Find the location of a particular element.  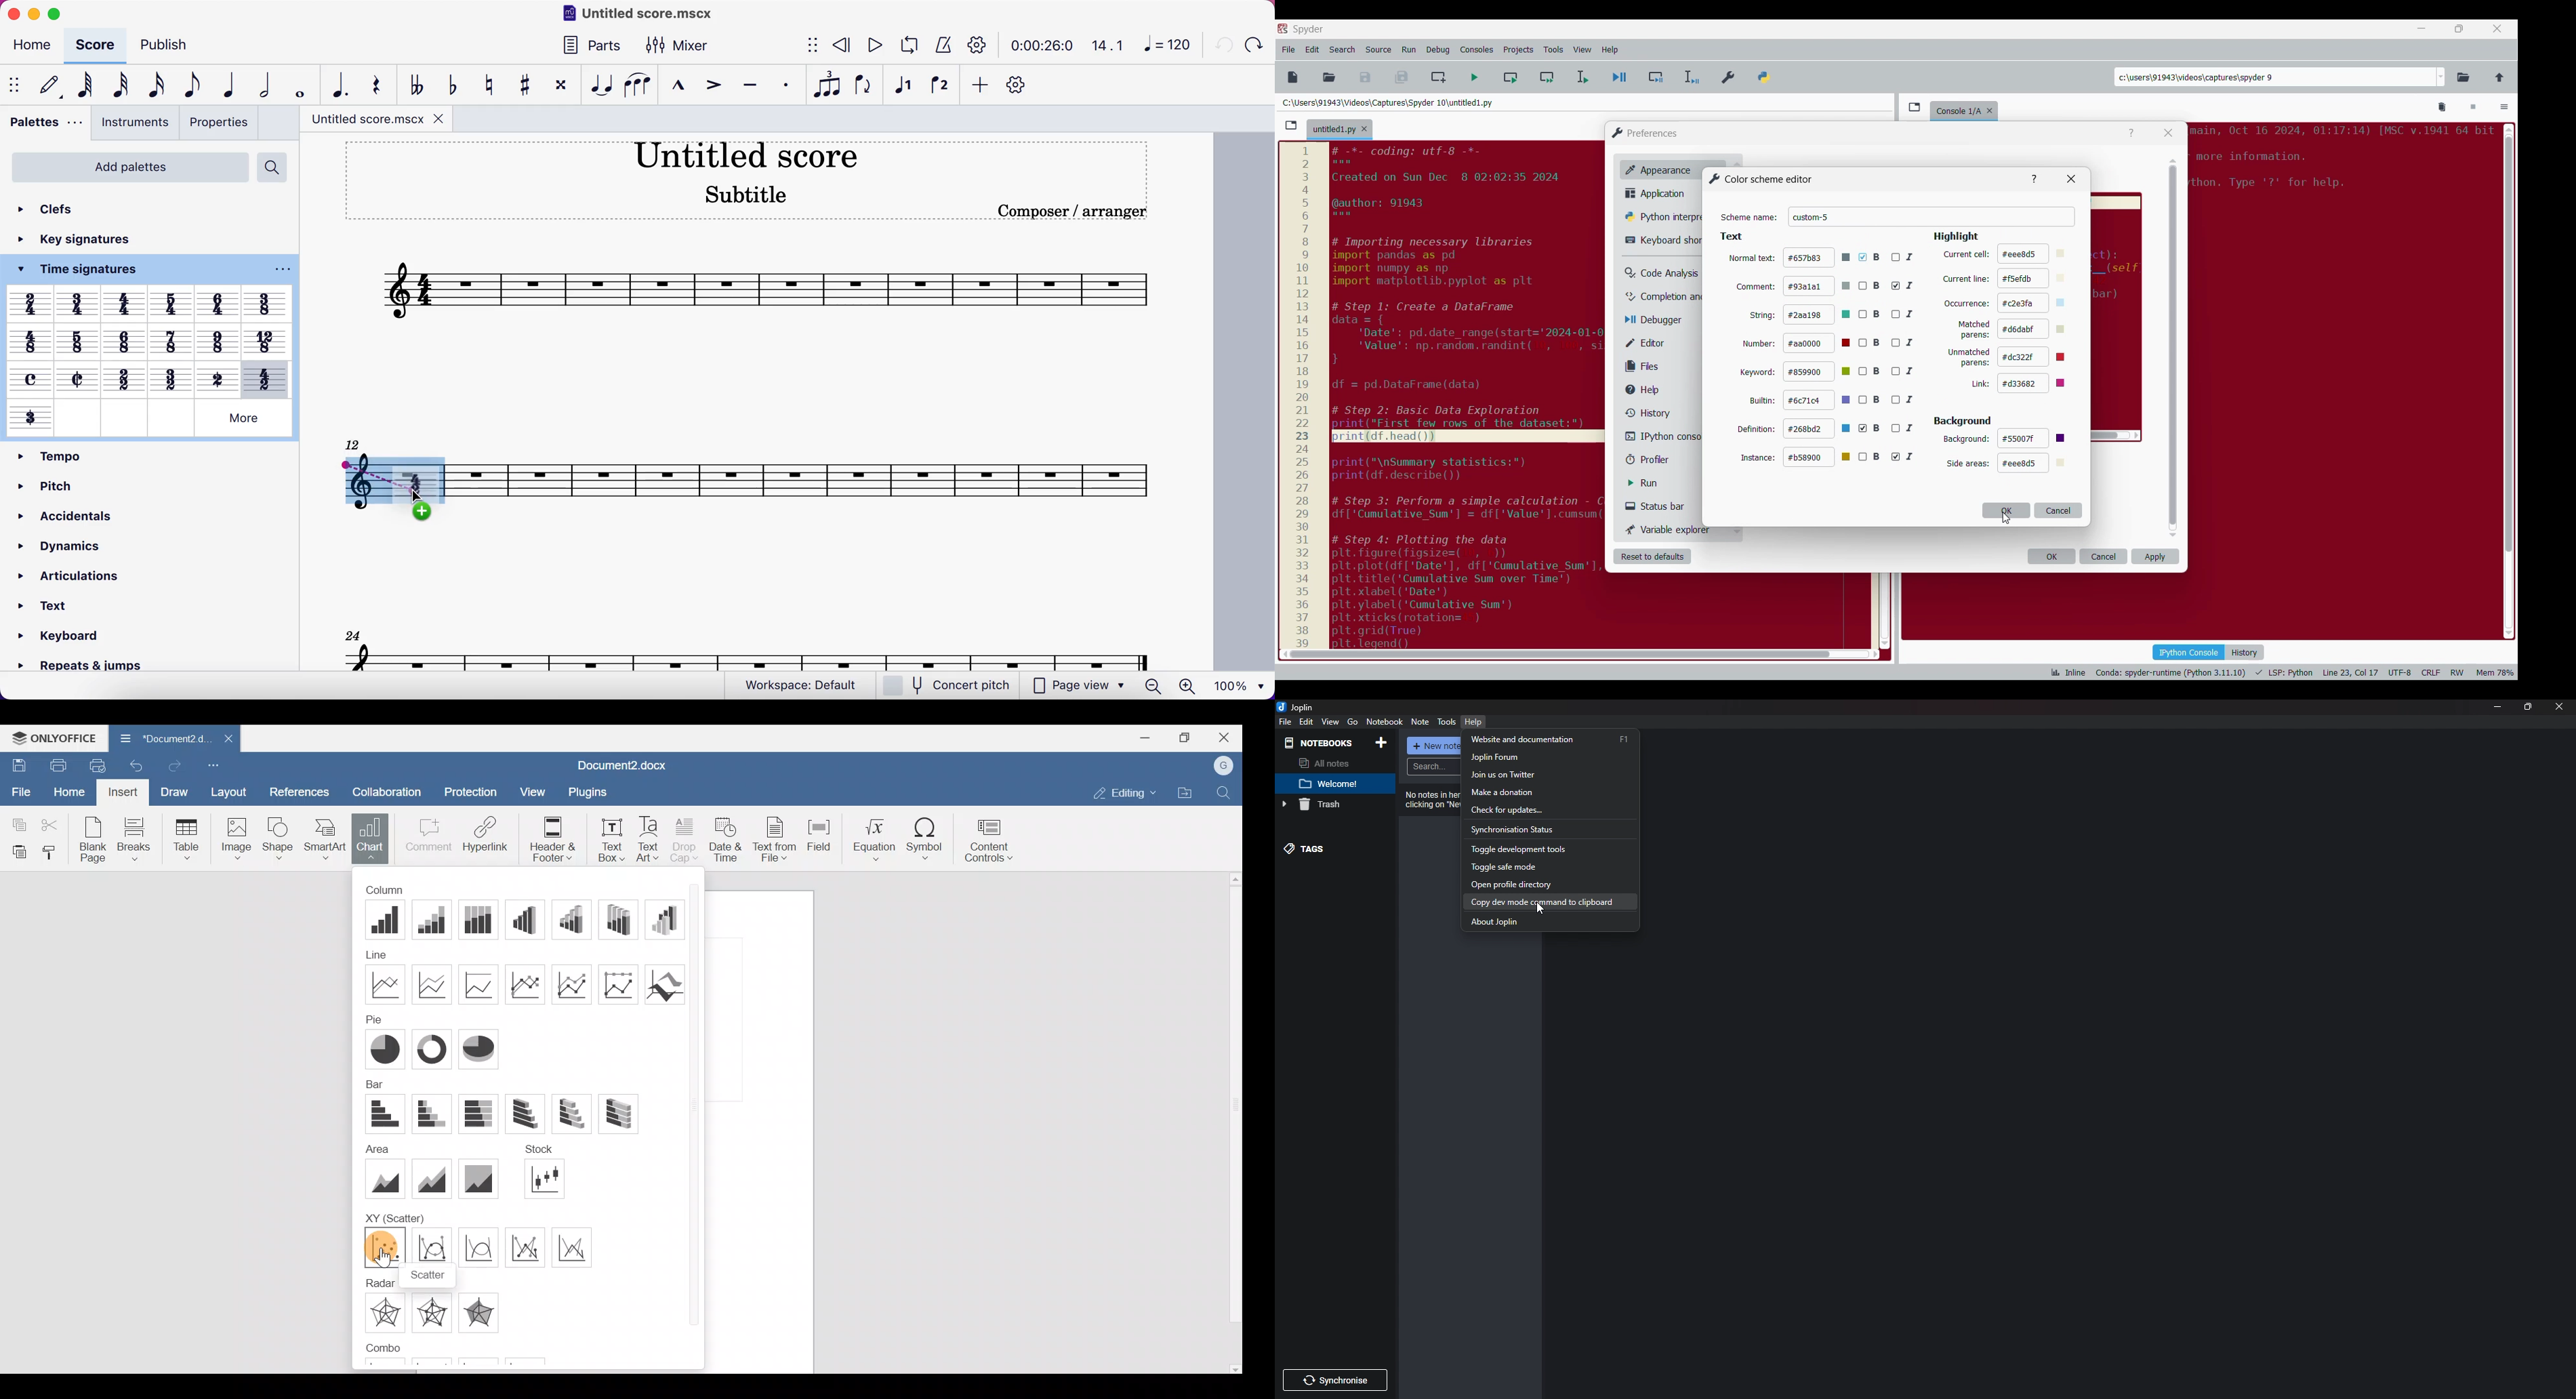

Cut is located at coordinates (52, 824).